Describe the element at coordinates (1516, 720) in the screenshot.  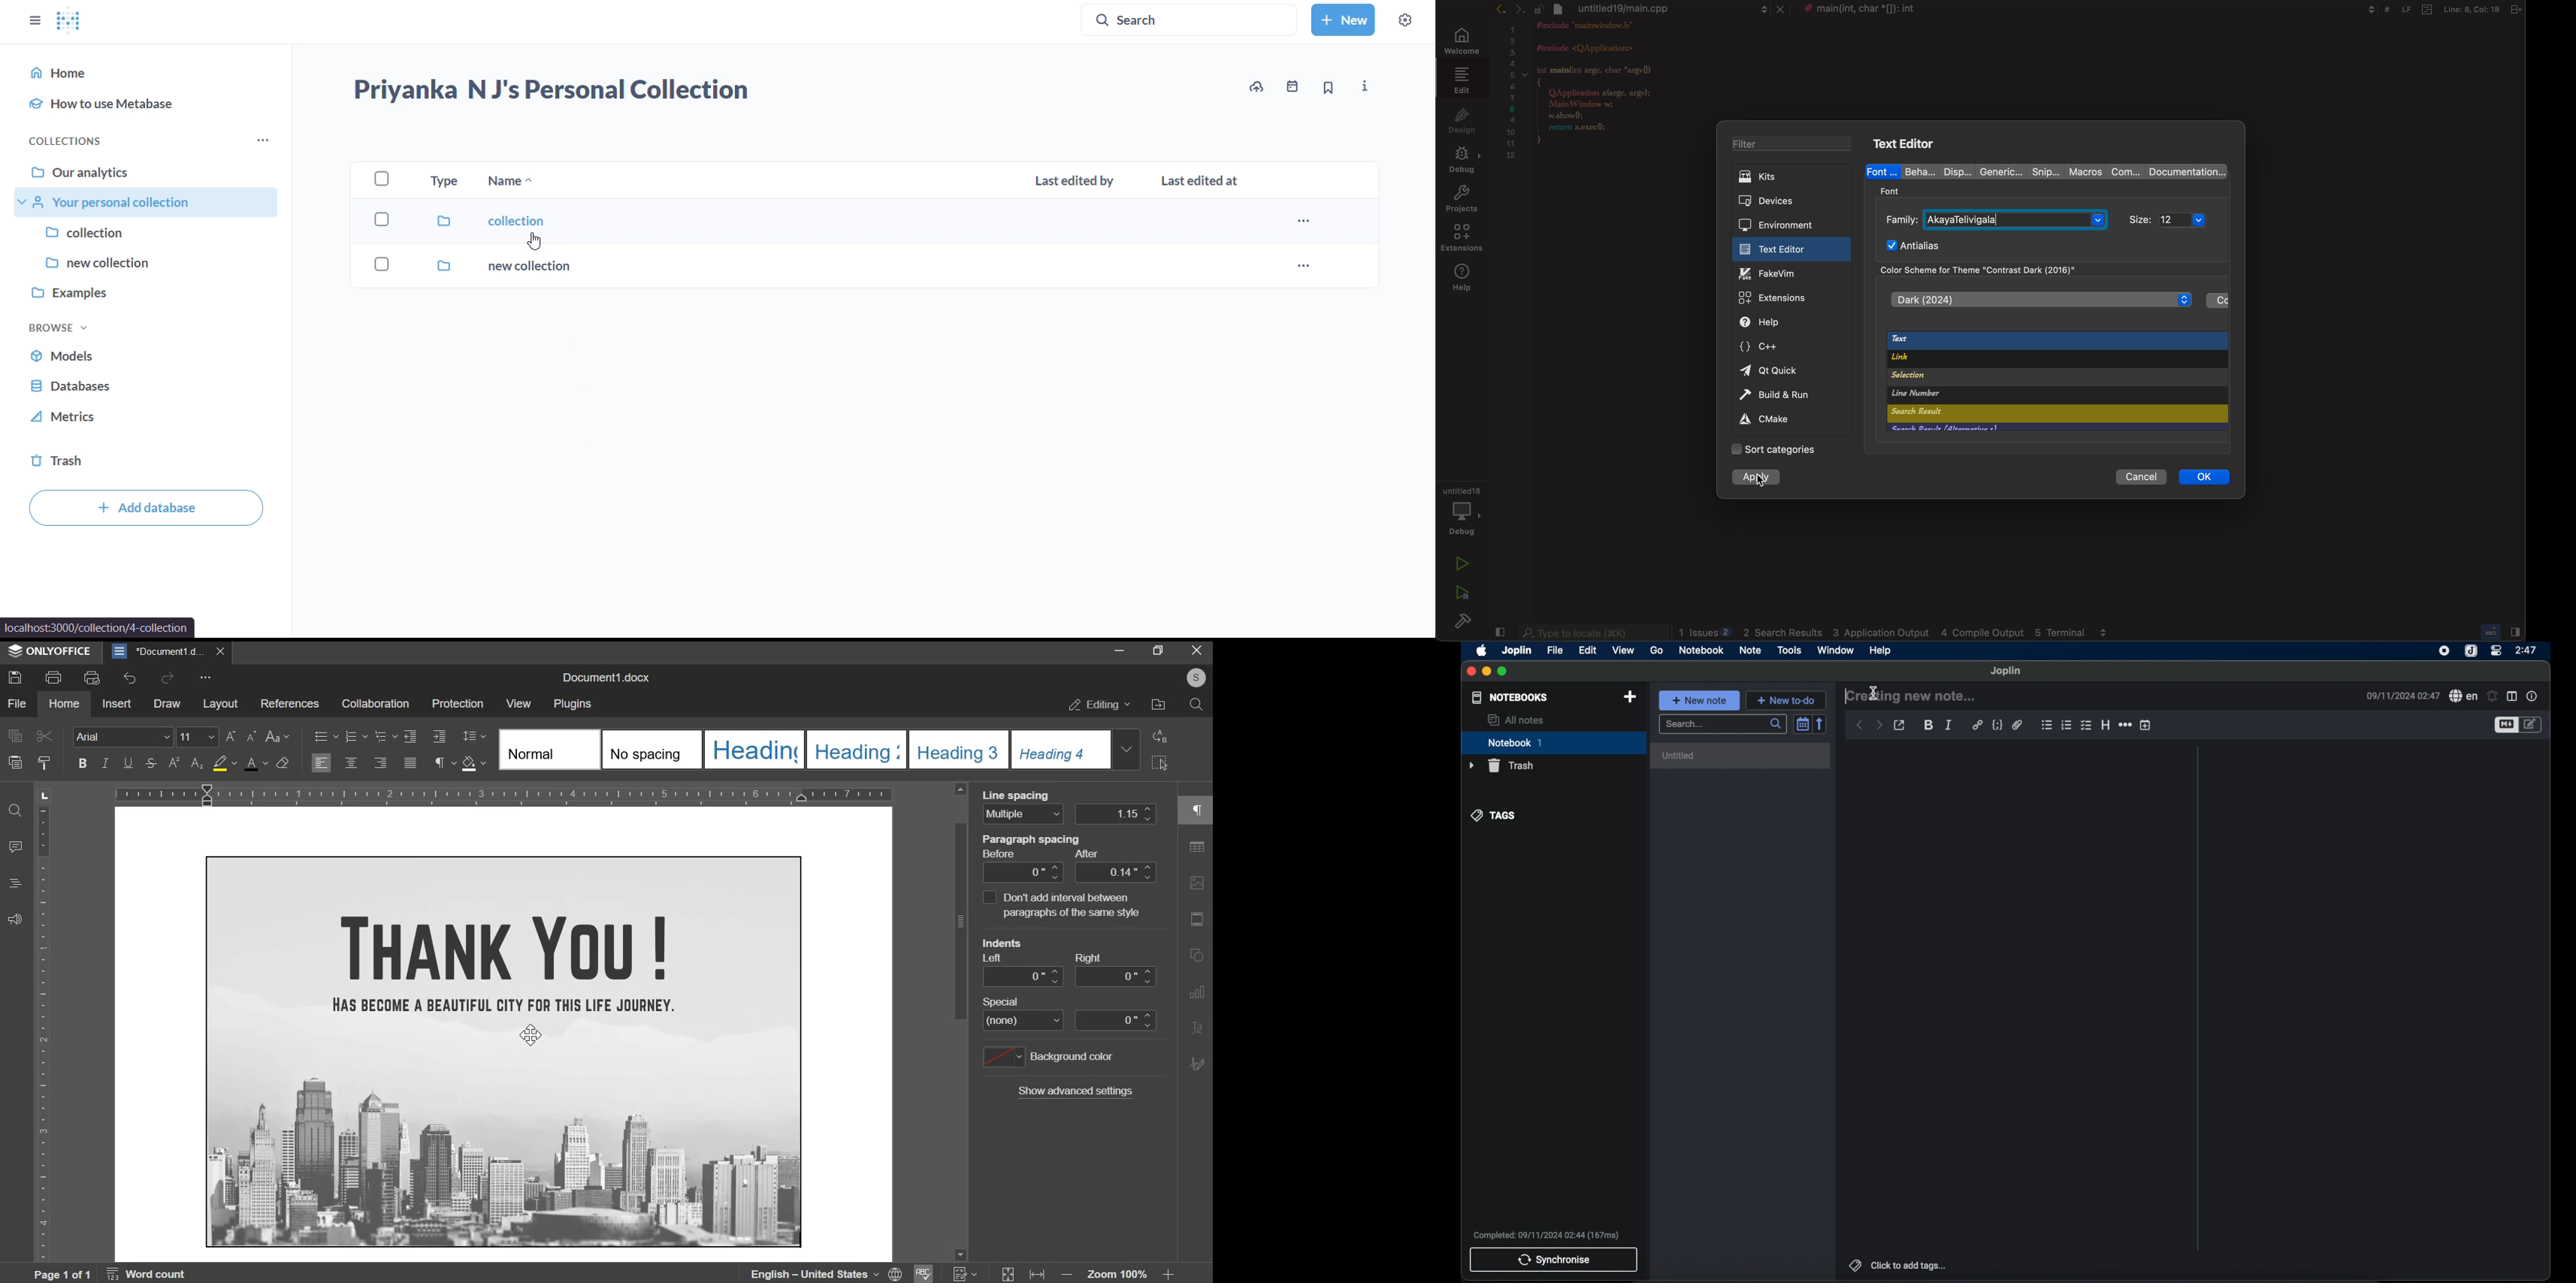
I see `all notes` at that location.